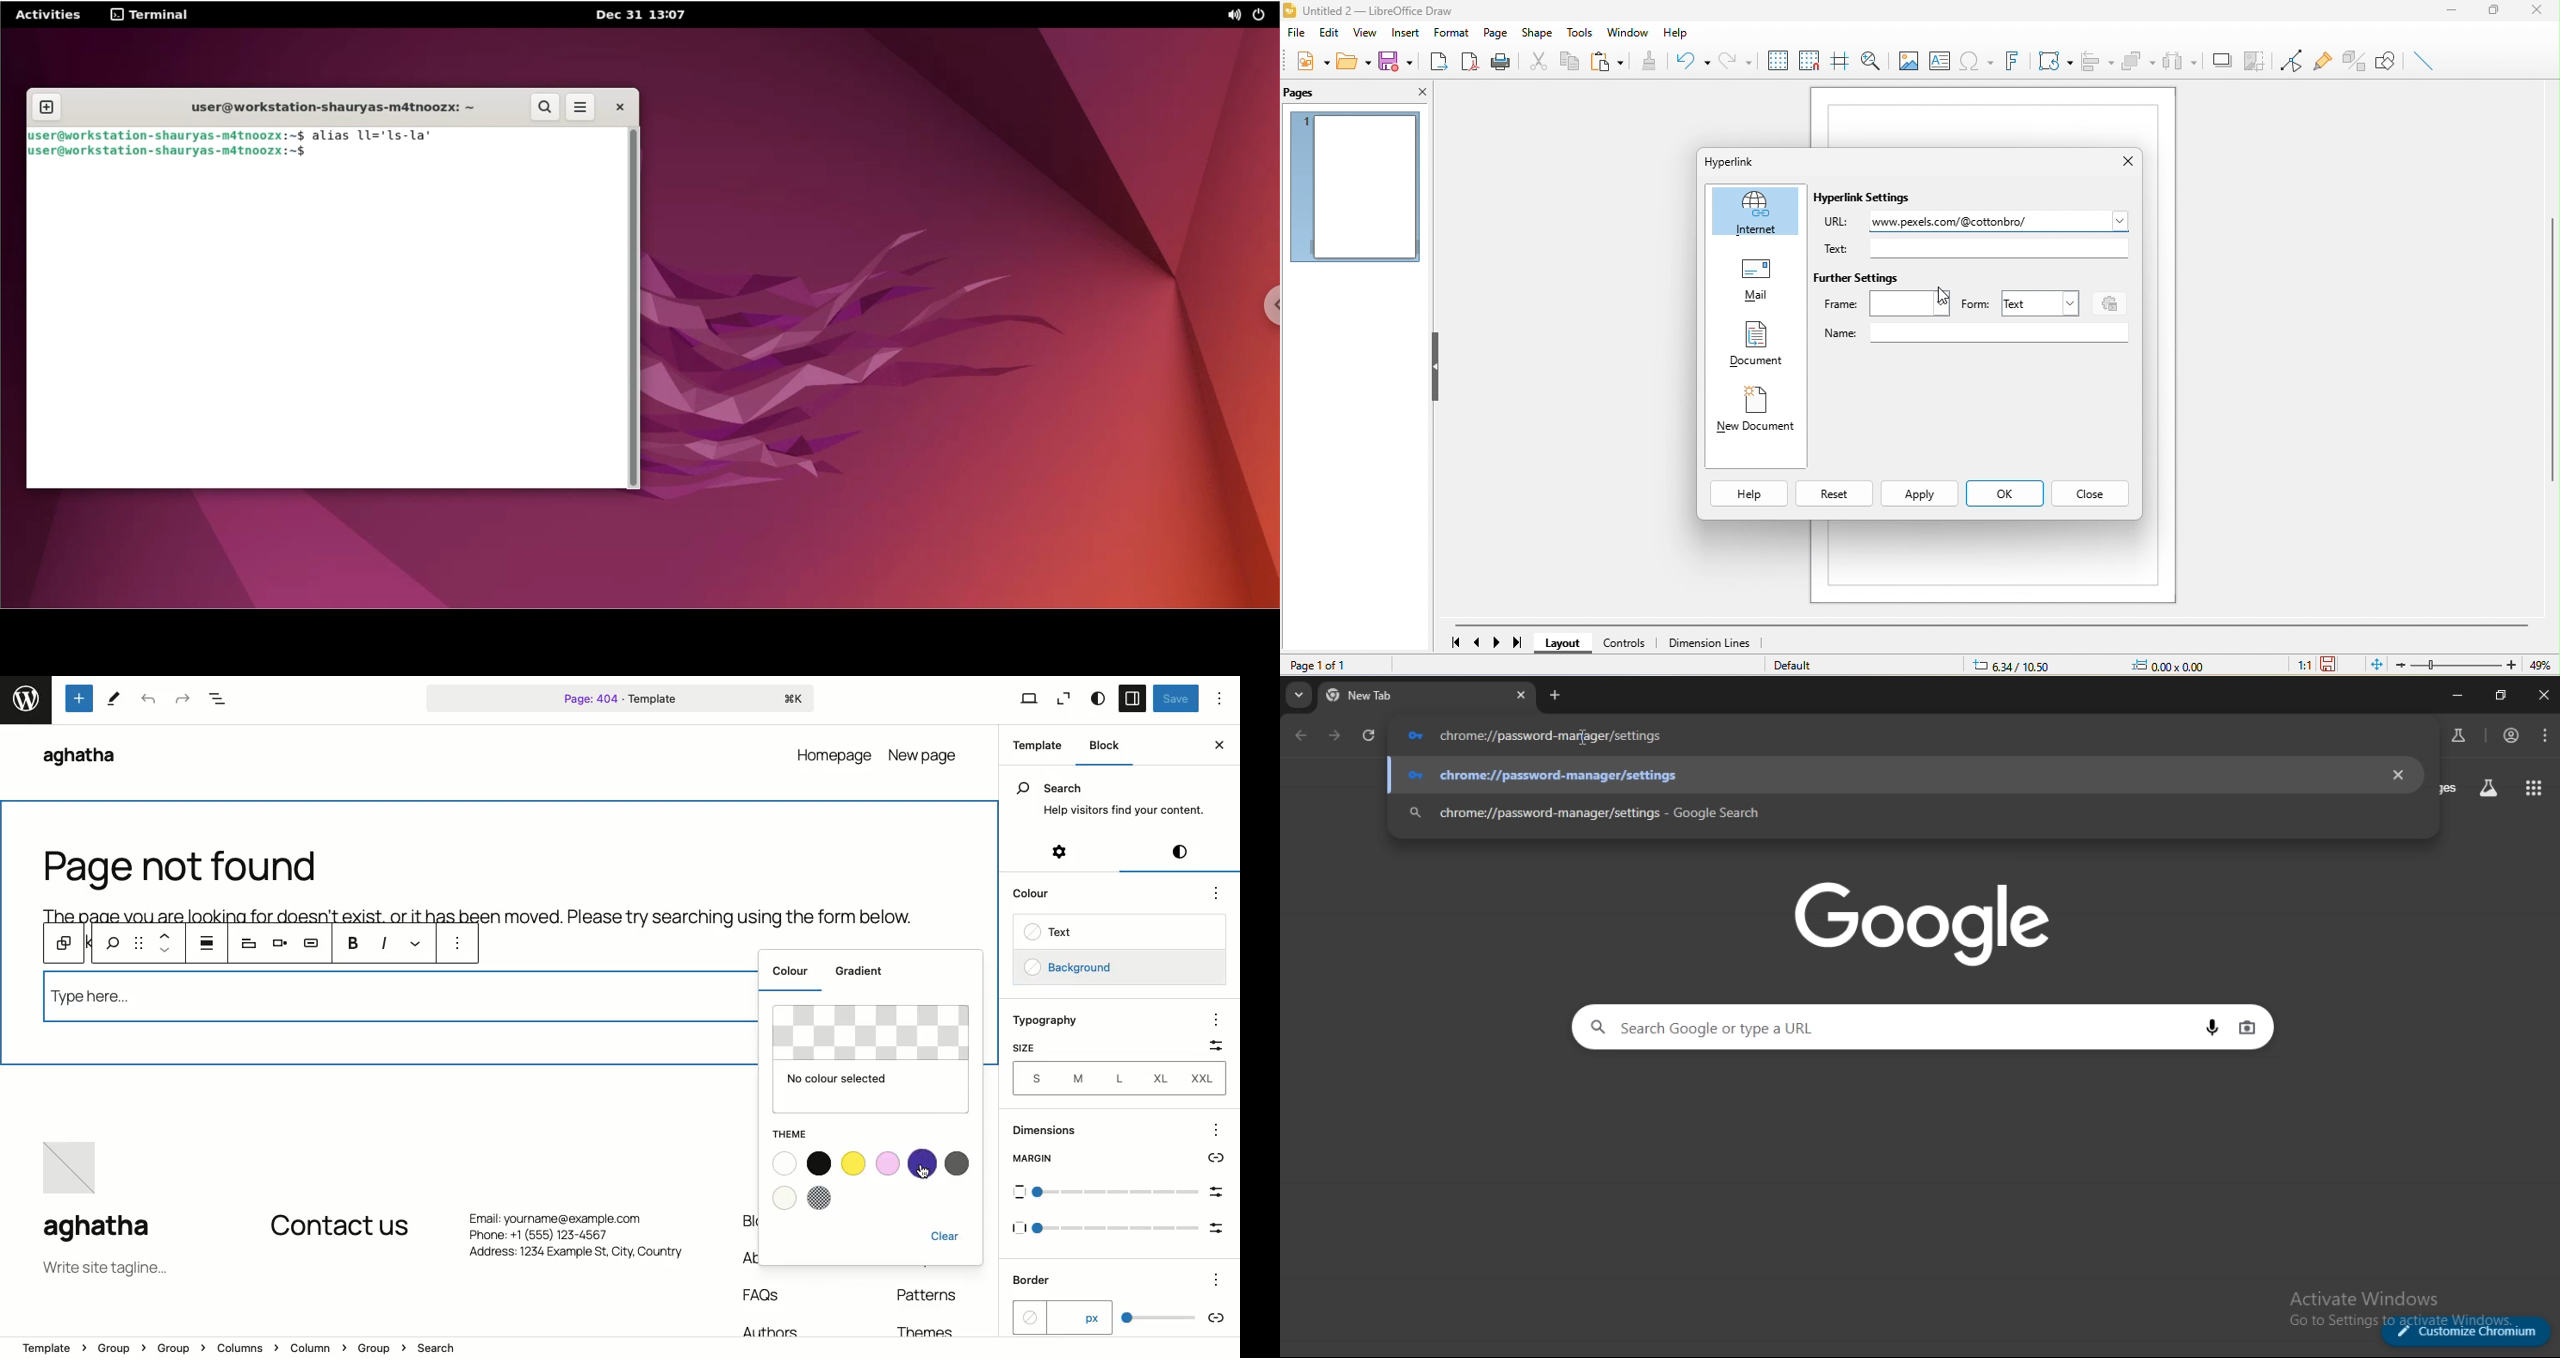 The height and width of the screenshot is (1372, 2576). Describe the element at coordinates (922, 1172) in the screenshot. I see `cursor` at that location.